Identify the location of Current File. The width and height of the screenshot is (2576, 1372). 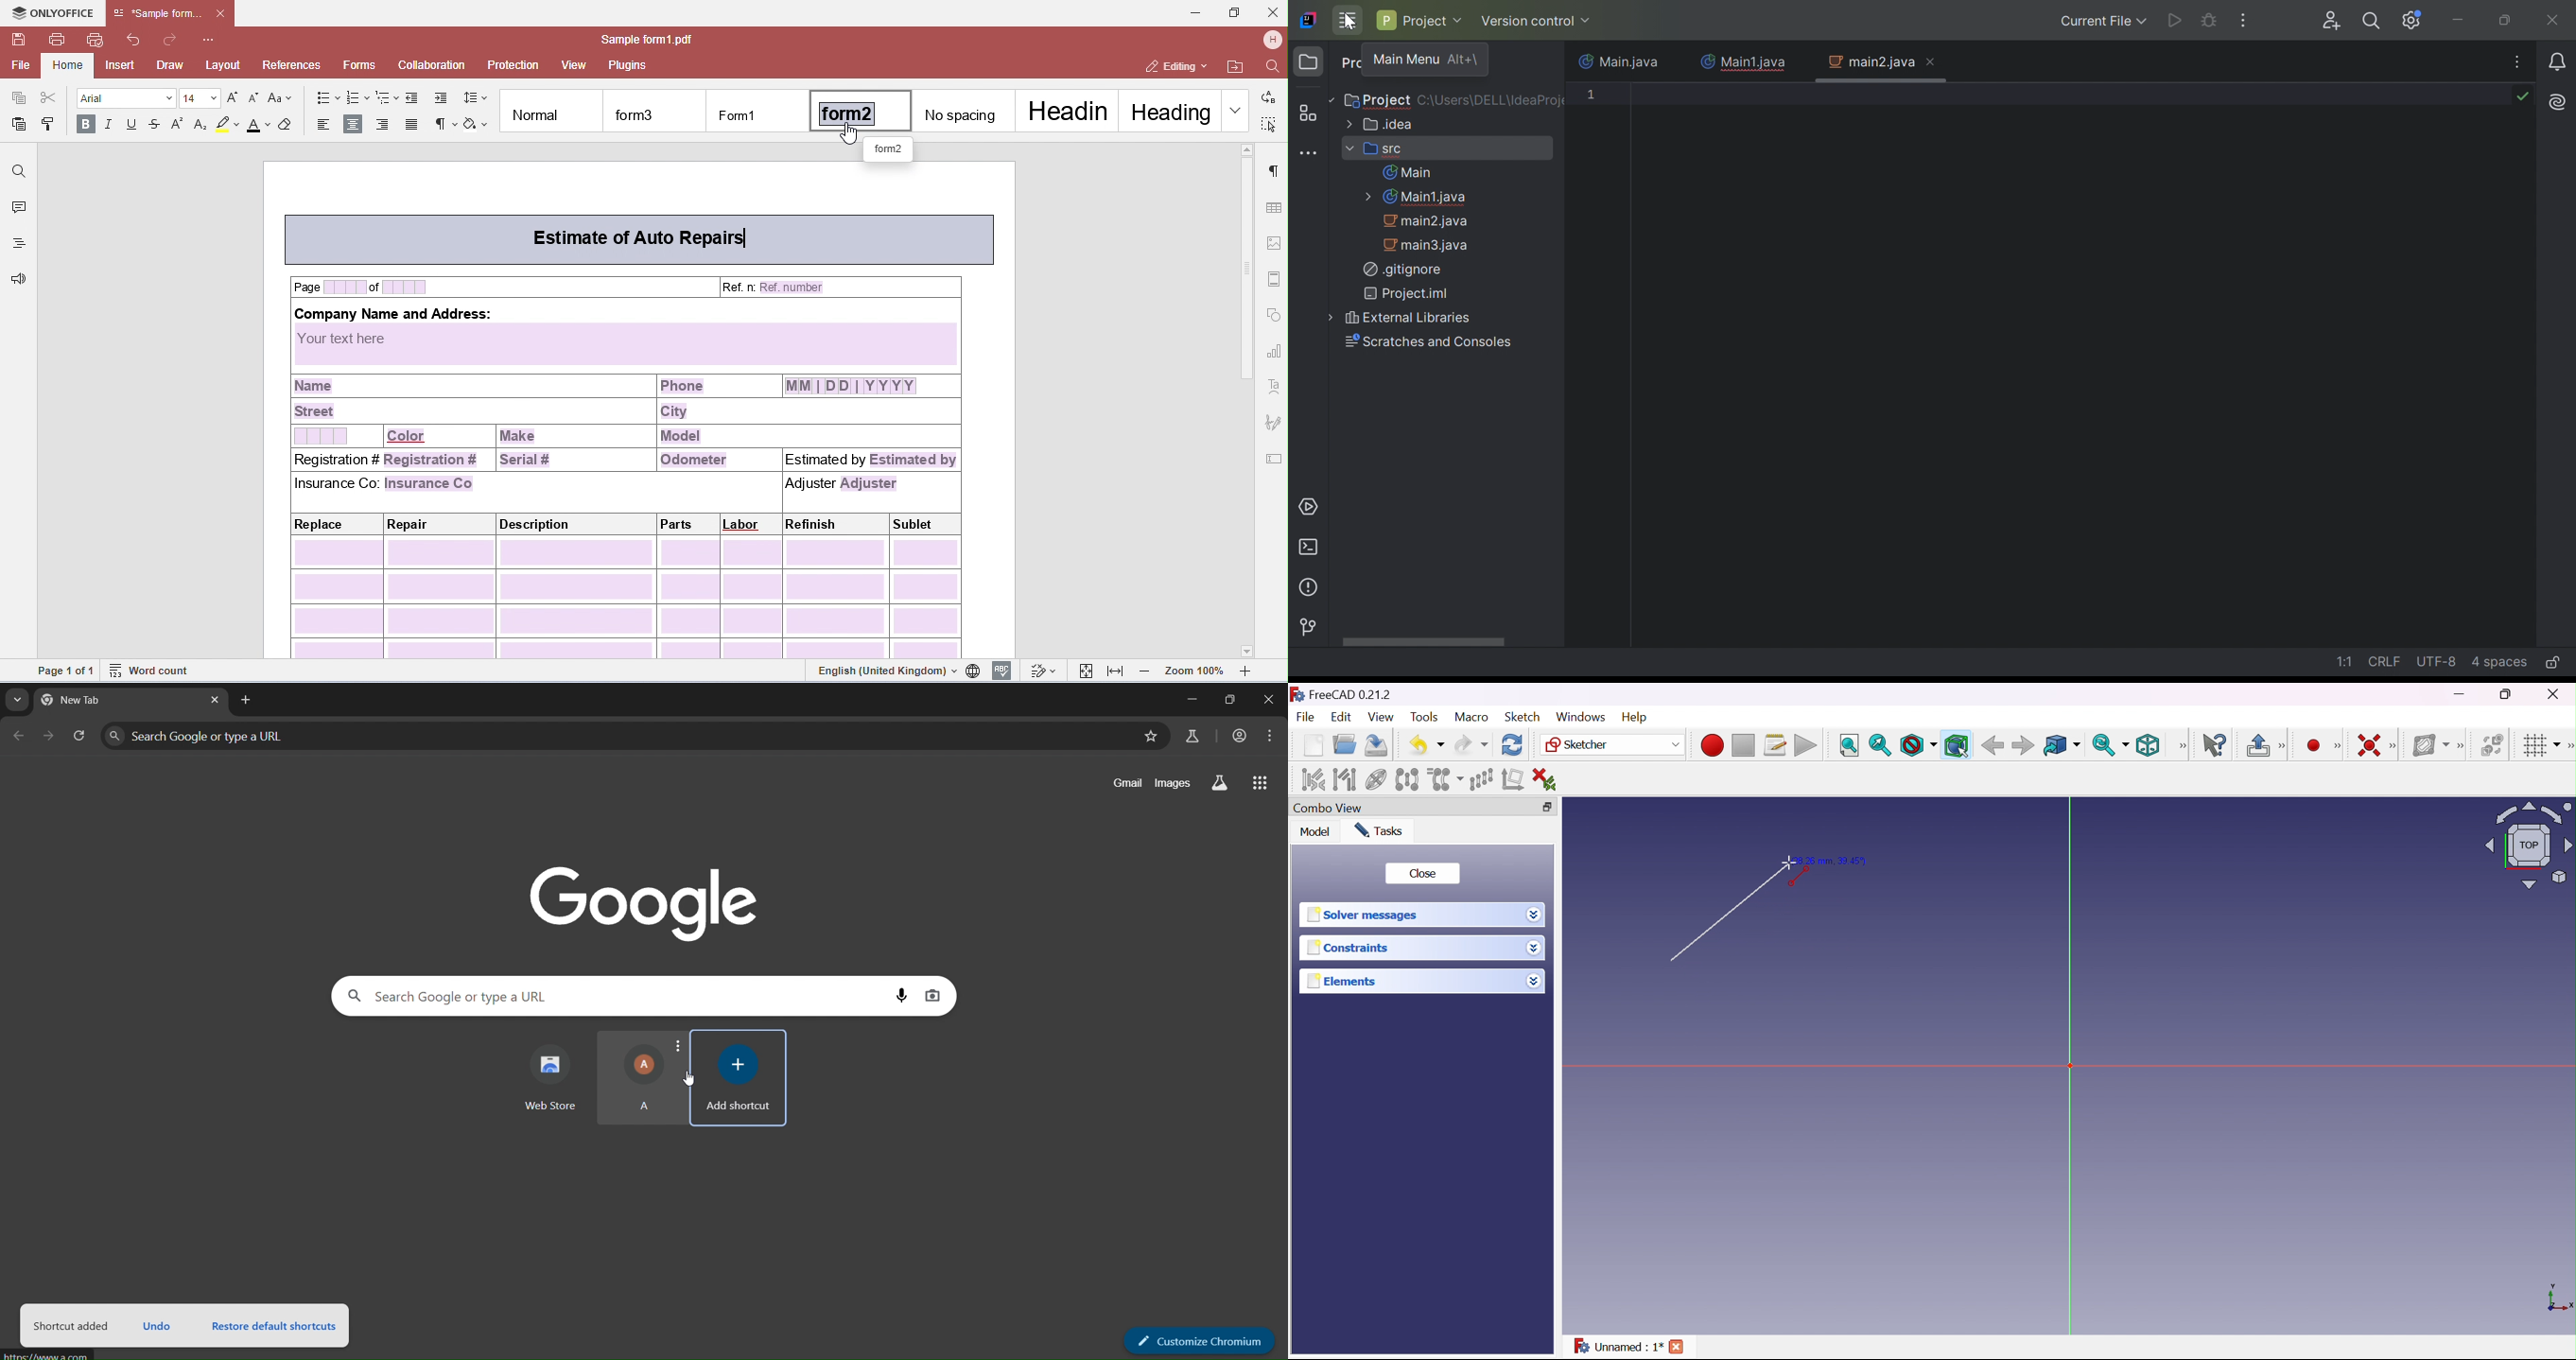
(2103, 22).